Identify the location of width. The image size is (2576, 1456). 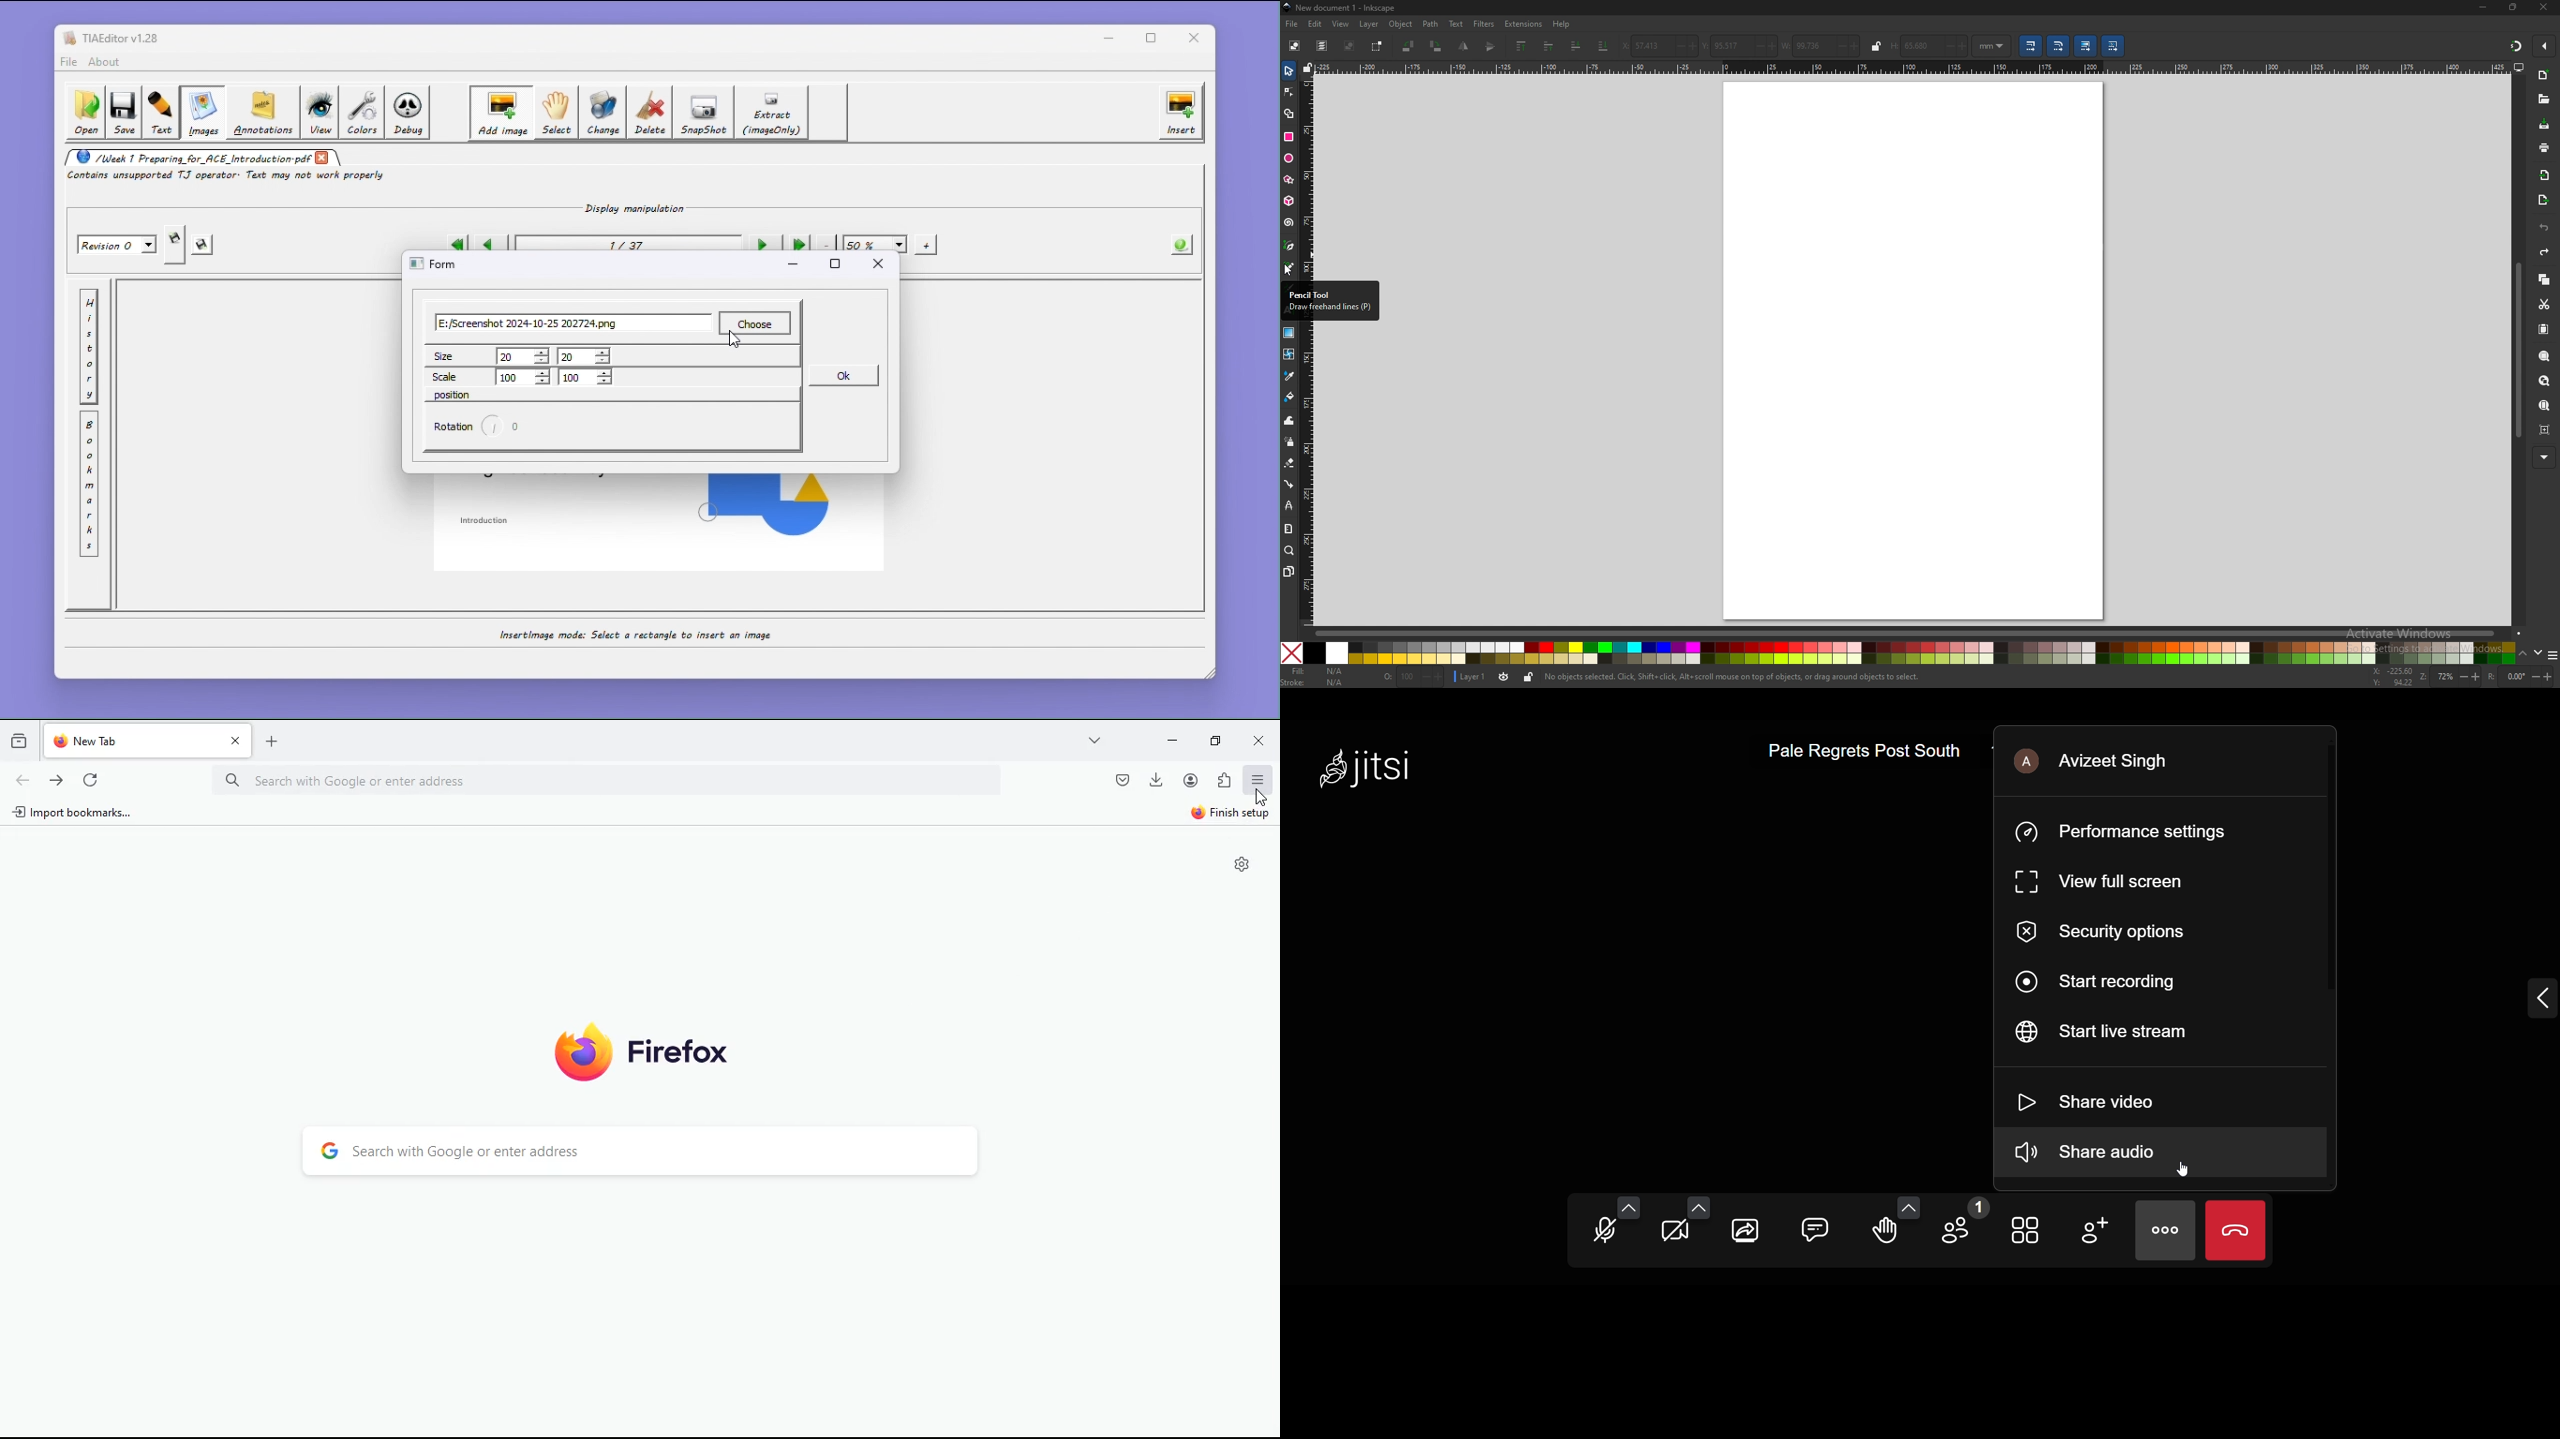
(1821, 45).